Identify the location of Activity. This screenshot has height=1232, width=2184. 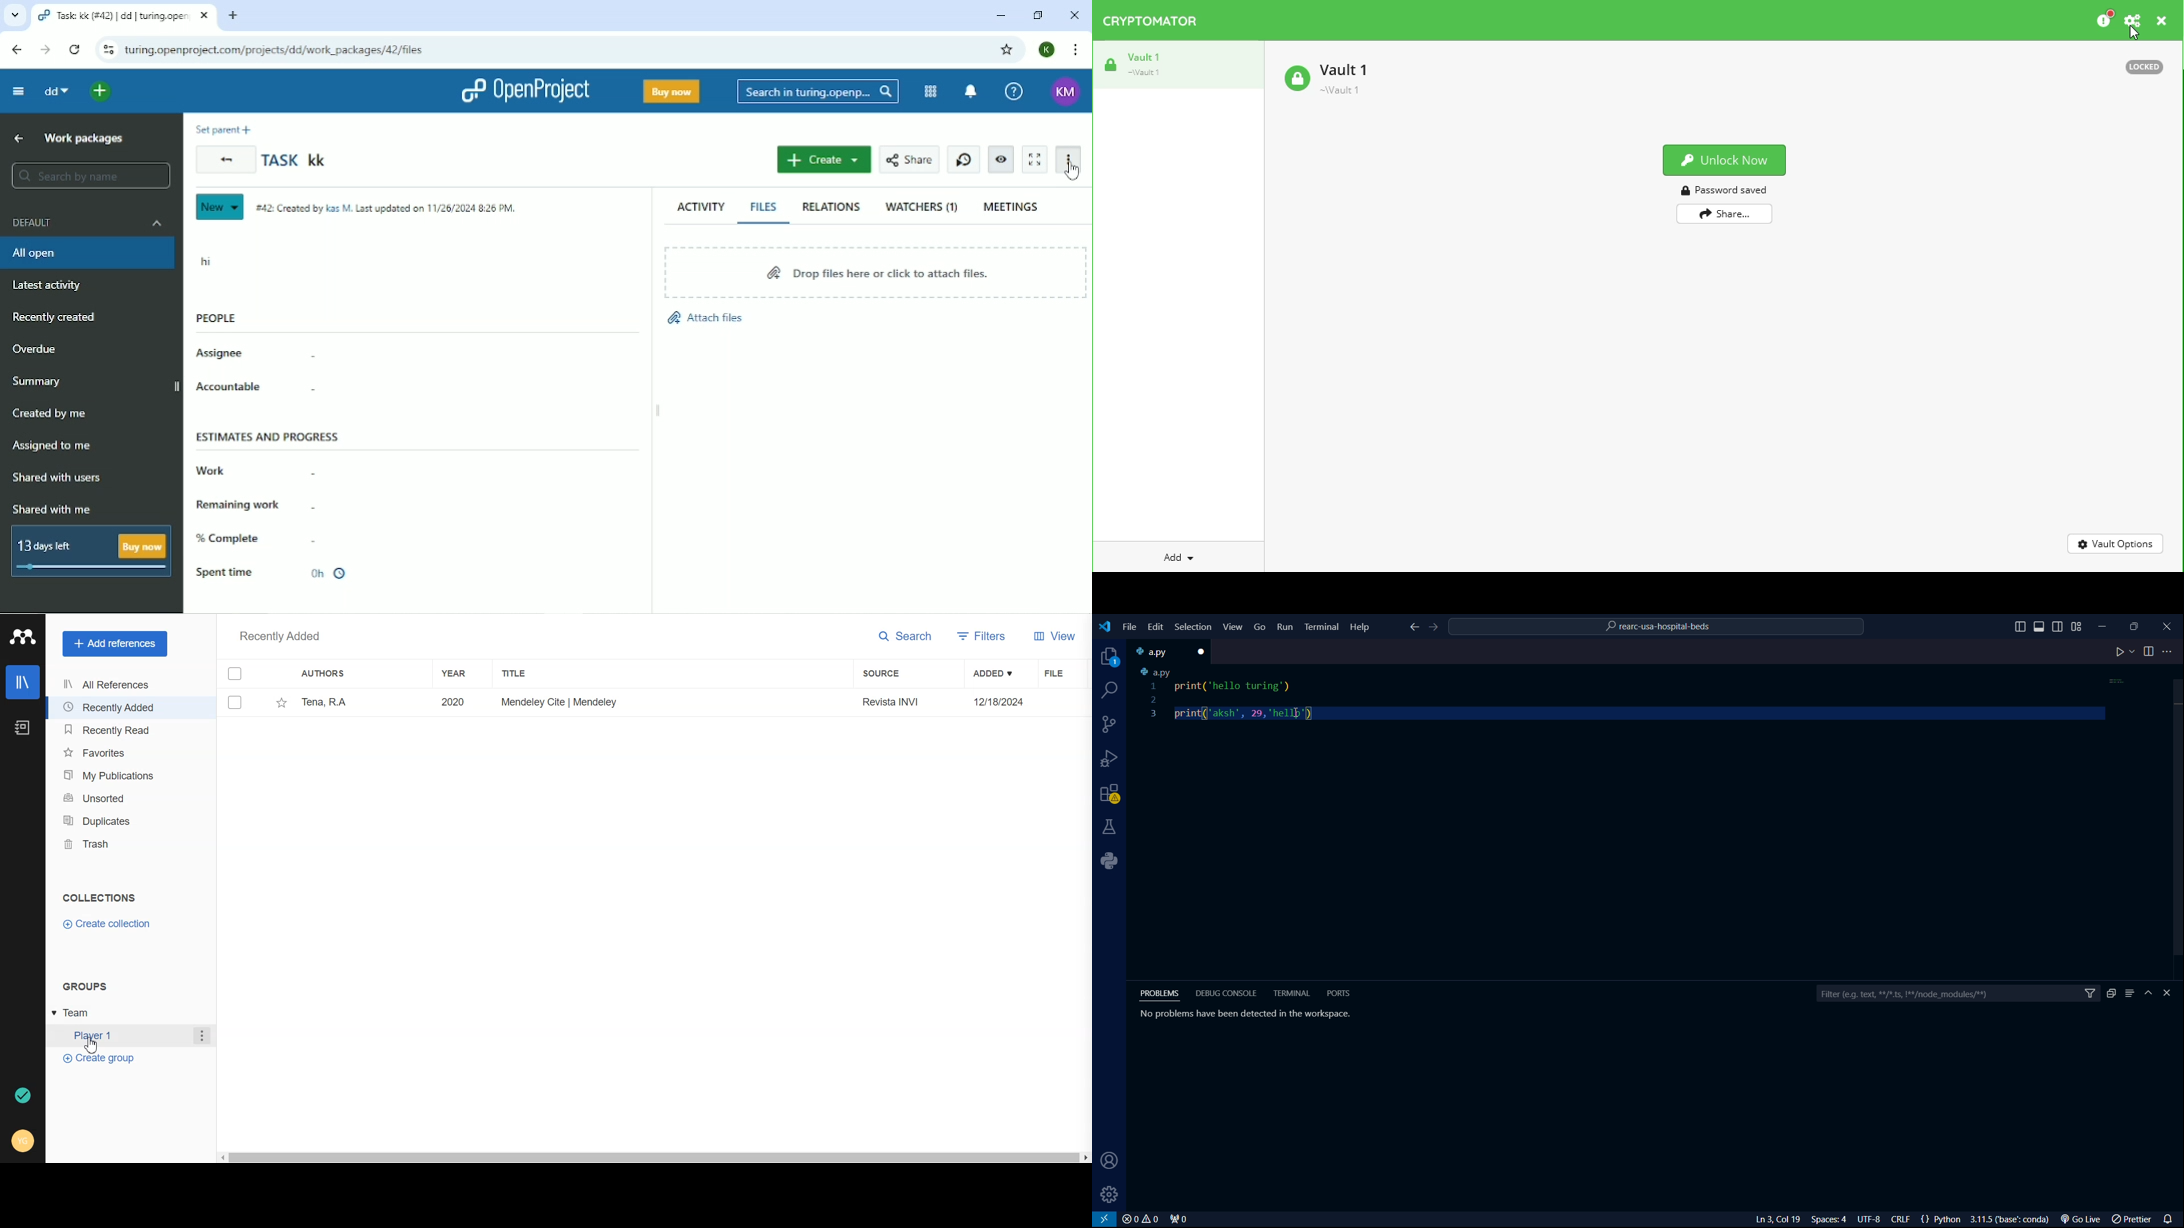
(702, 208).